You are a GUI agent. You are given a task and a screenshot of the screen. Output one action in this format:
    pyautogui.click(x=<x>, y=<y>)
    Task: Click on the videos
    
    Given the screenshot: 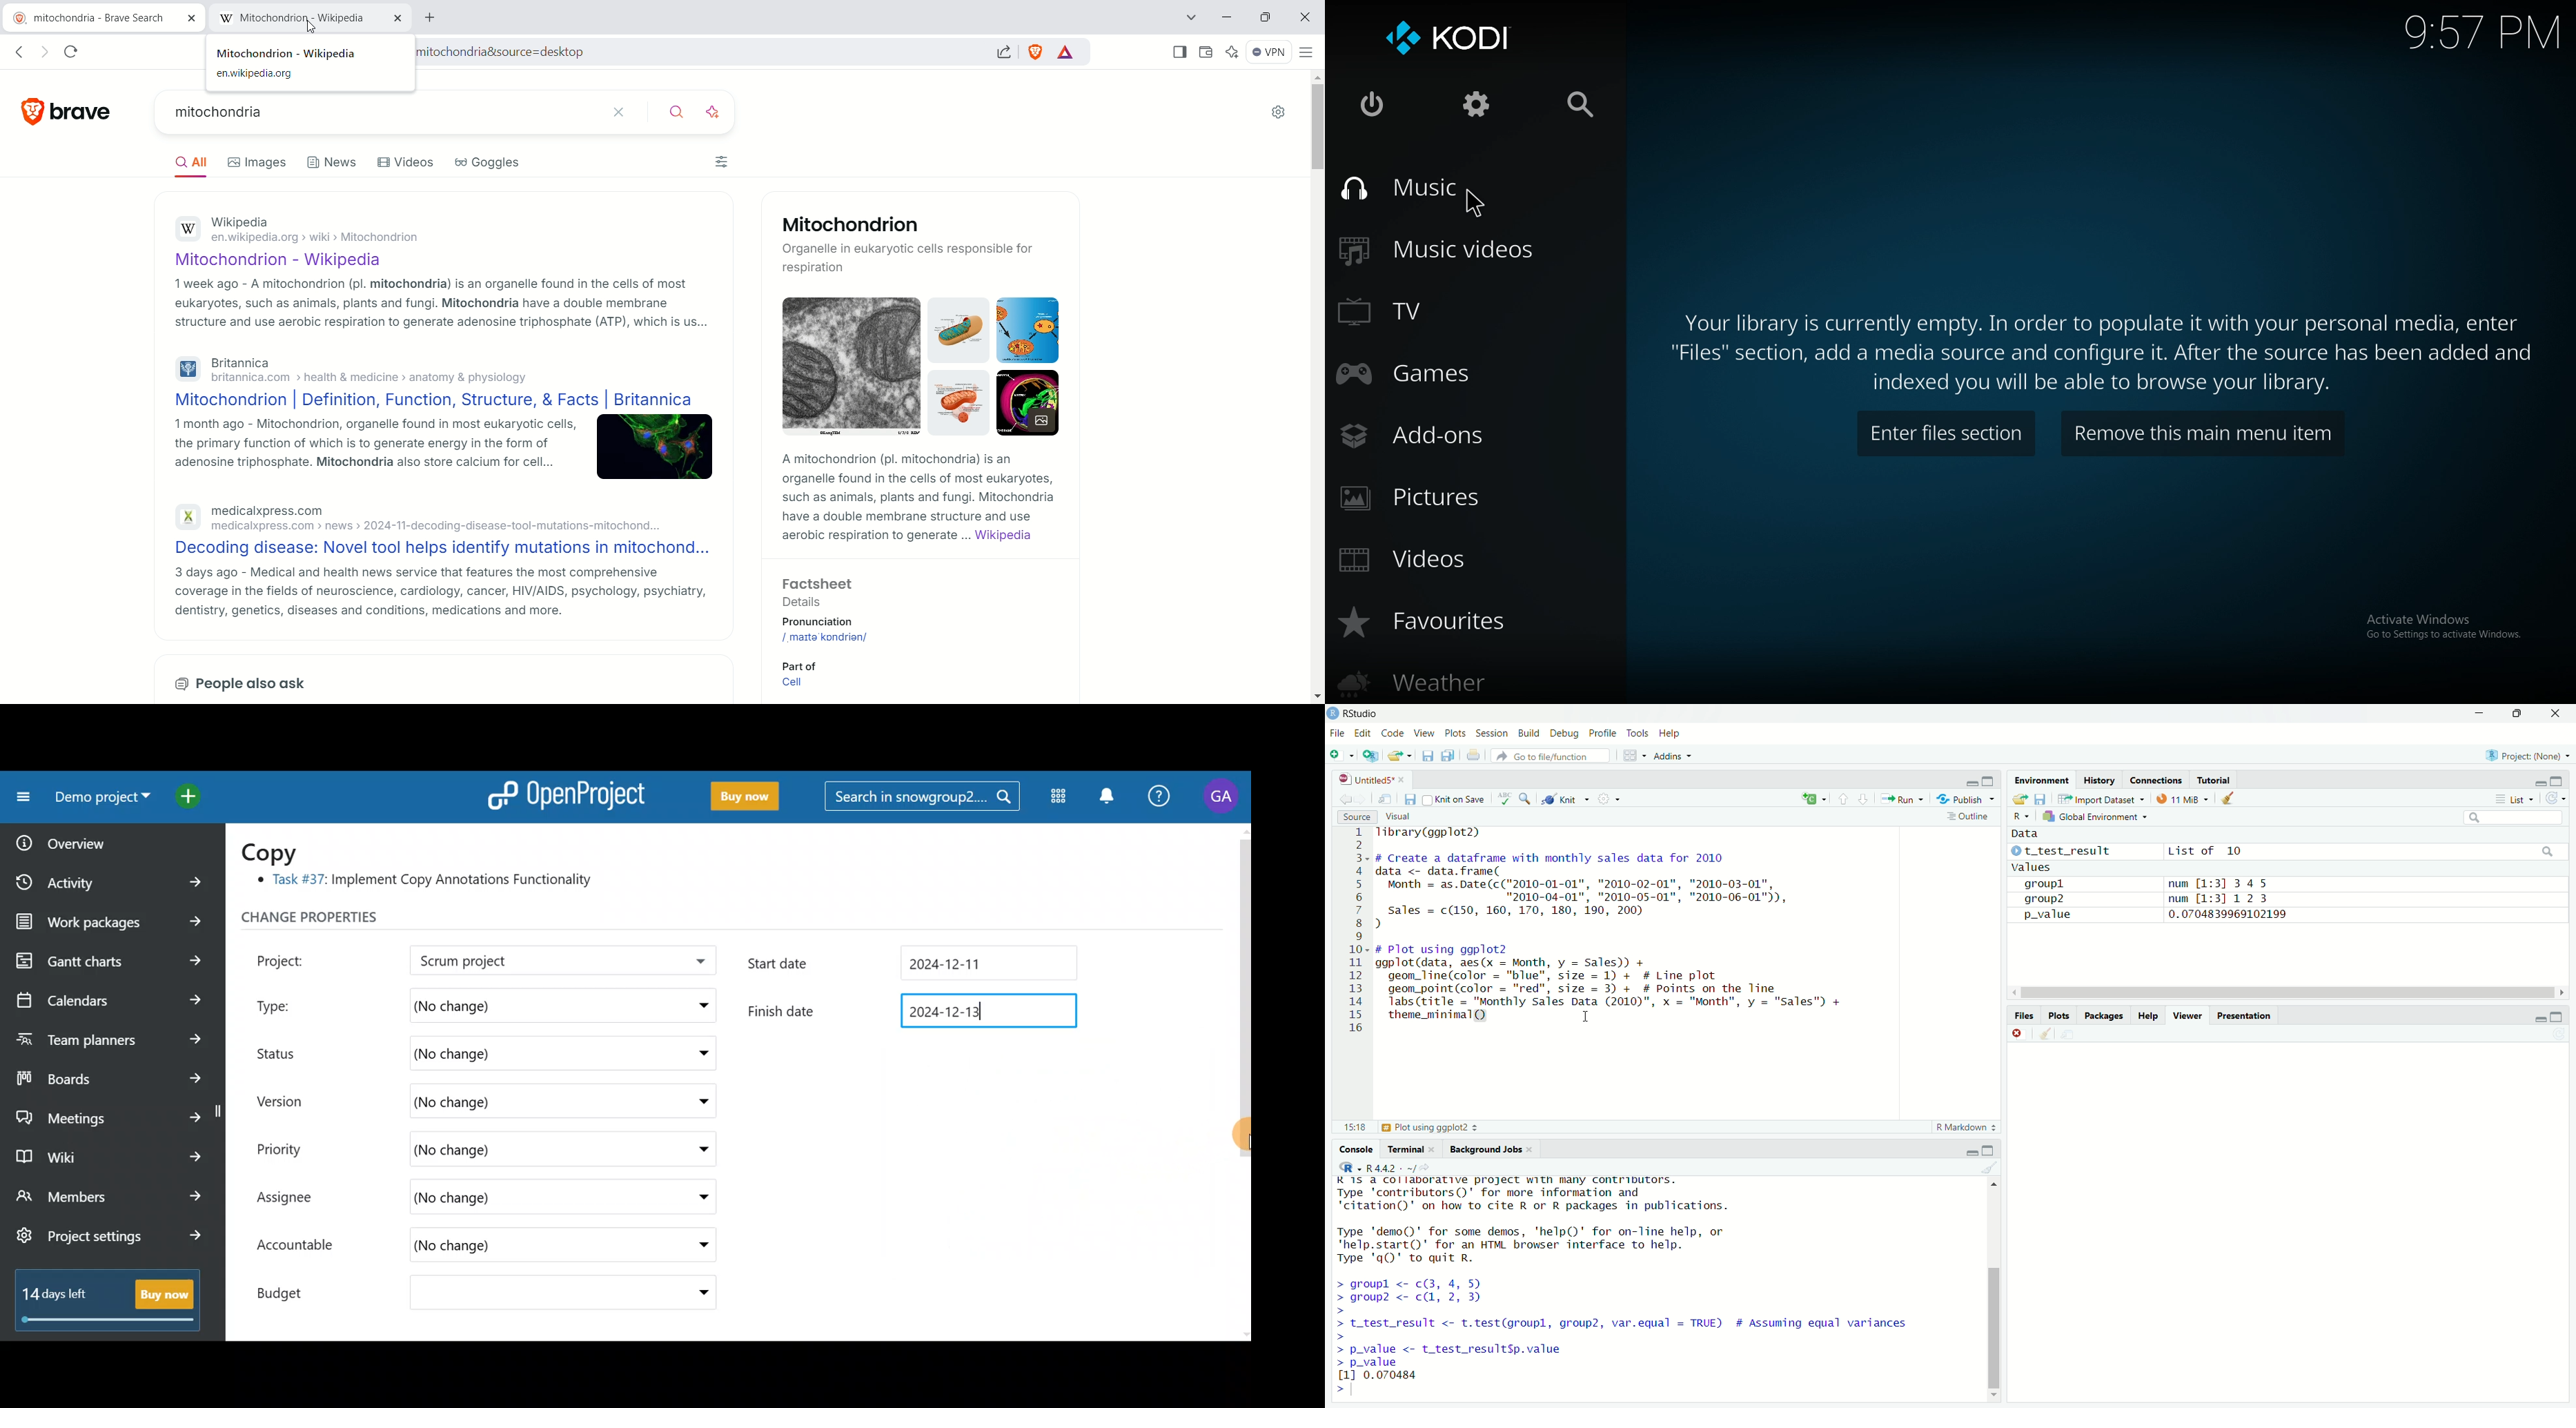 What is the action you would take?
    pyautogui.click(x=1457, y=559)
    